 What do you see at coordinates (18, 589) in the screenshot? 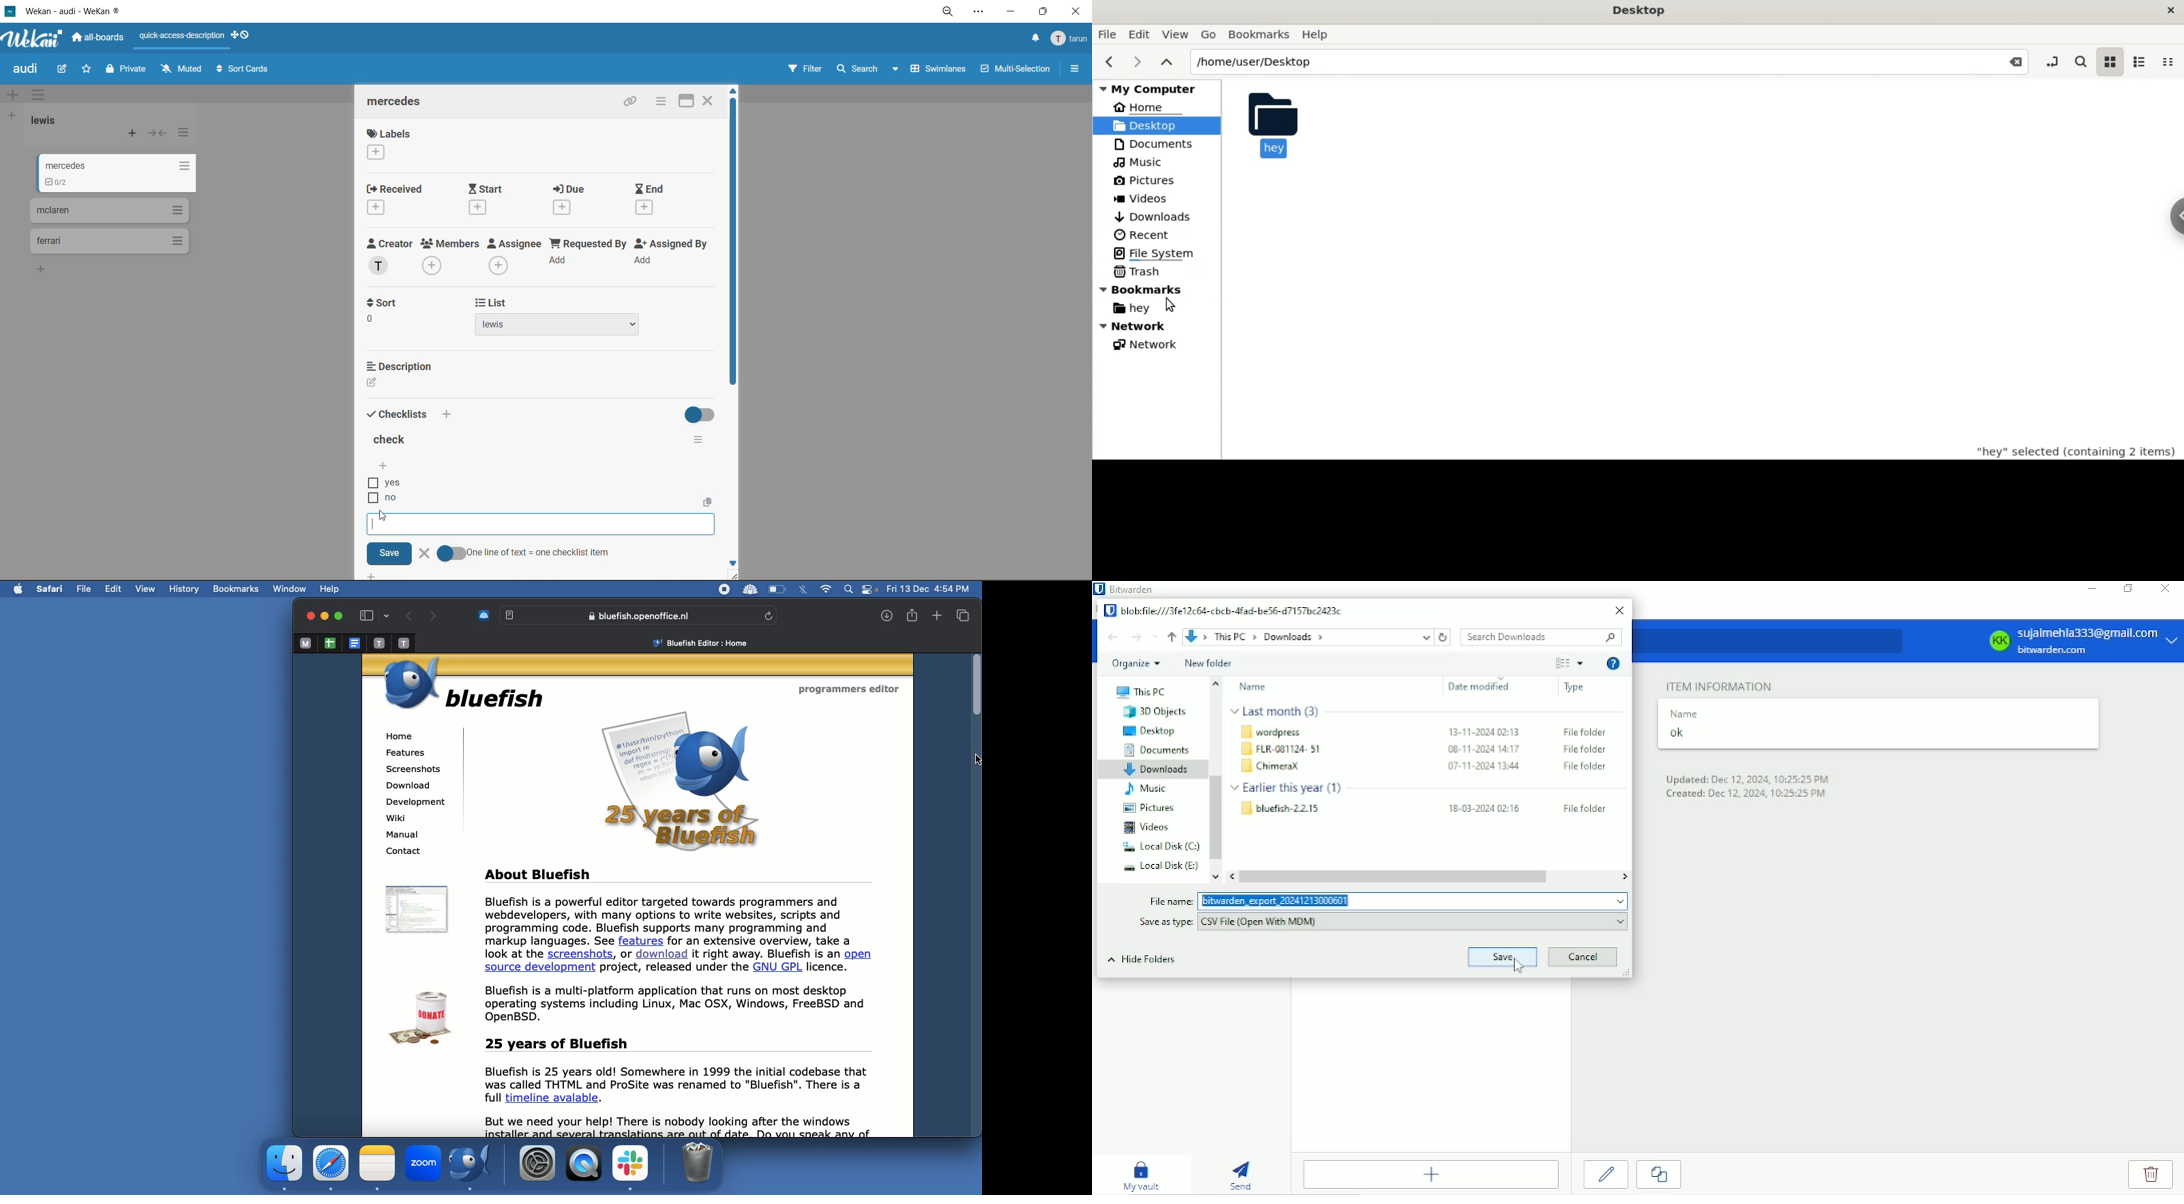
I see `Apple logo` at bounding box center [18, 589].